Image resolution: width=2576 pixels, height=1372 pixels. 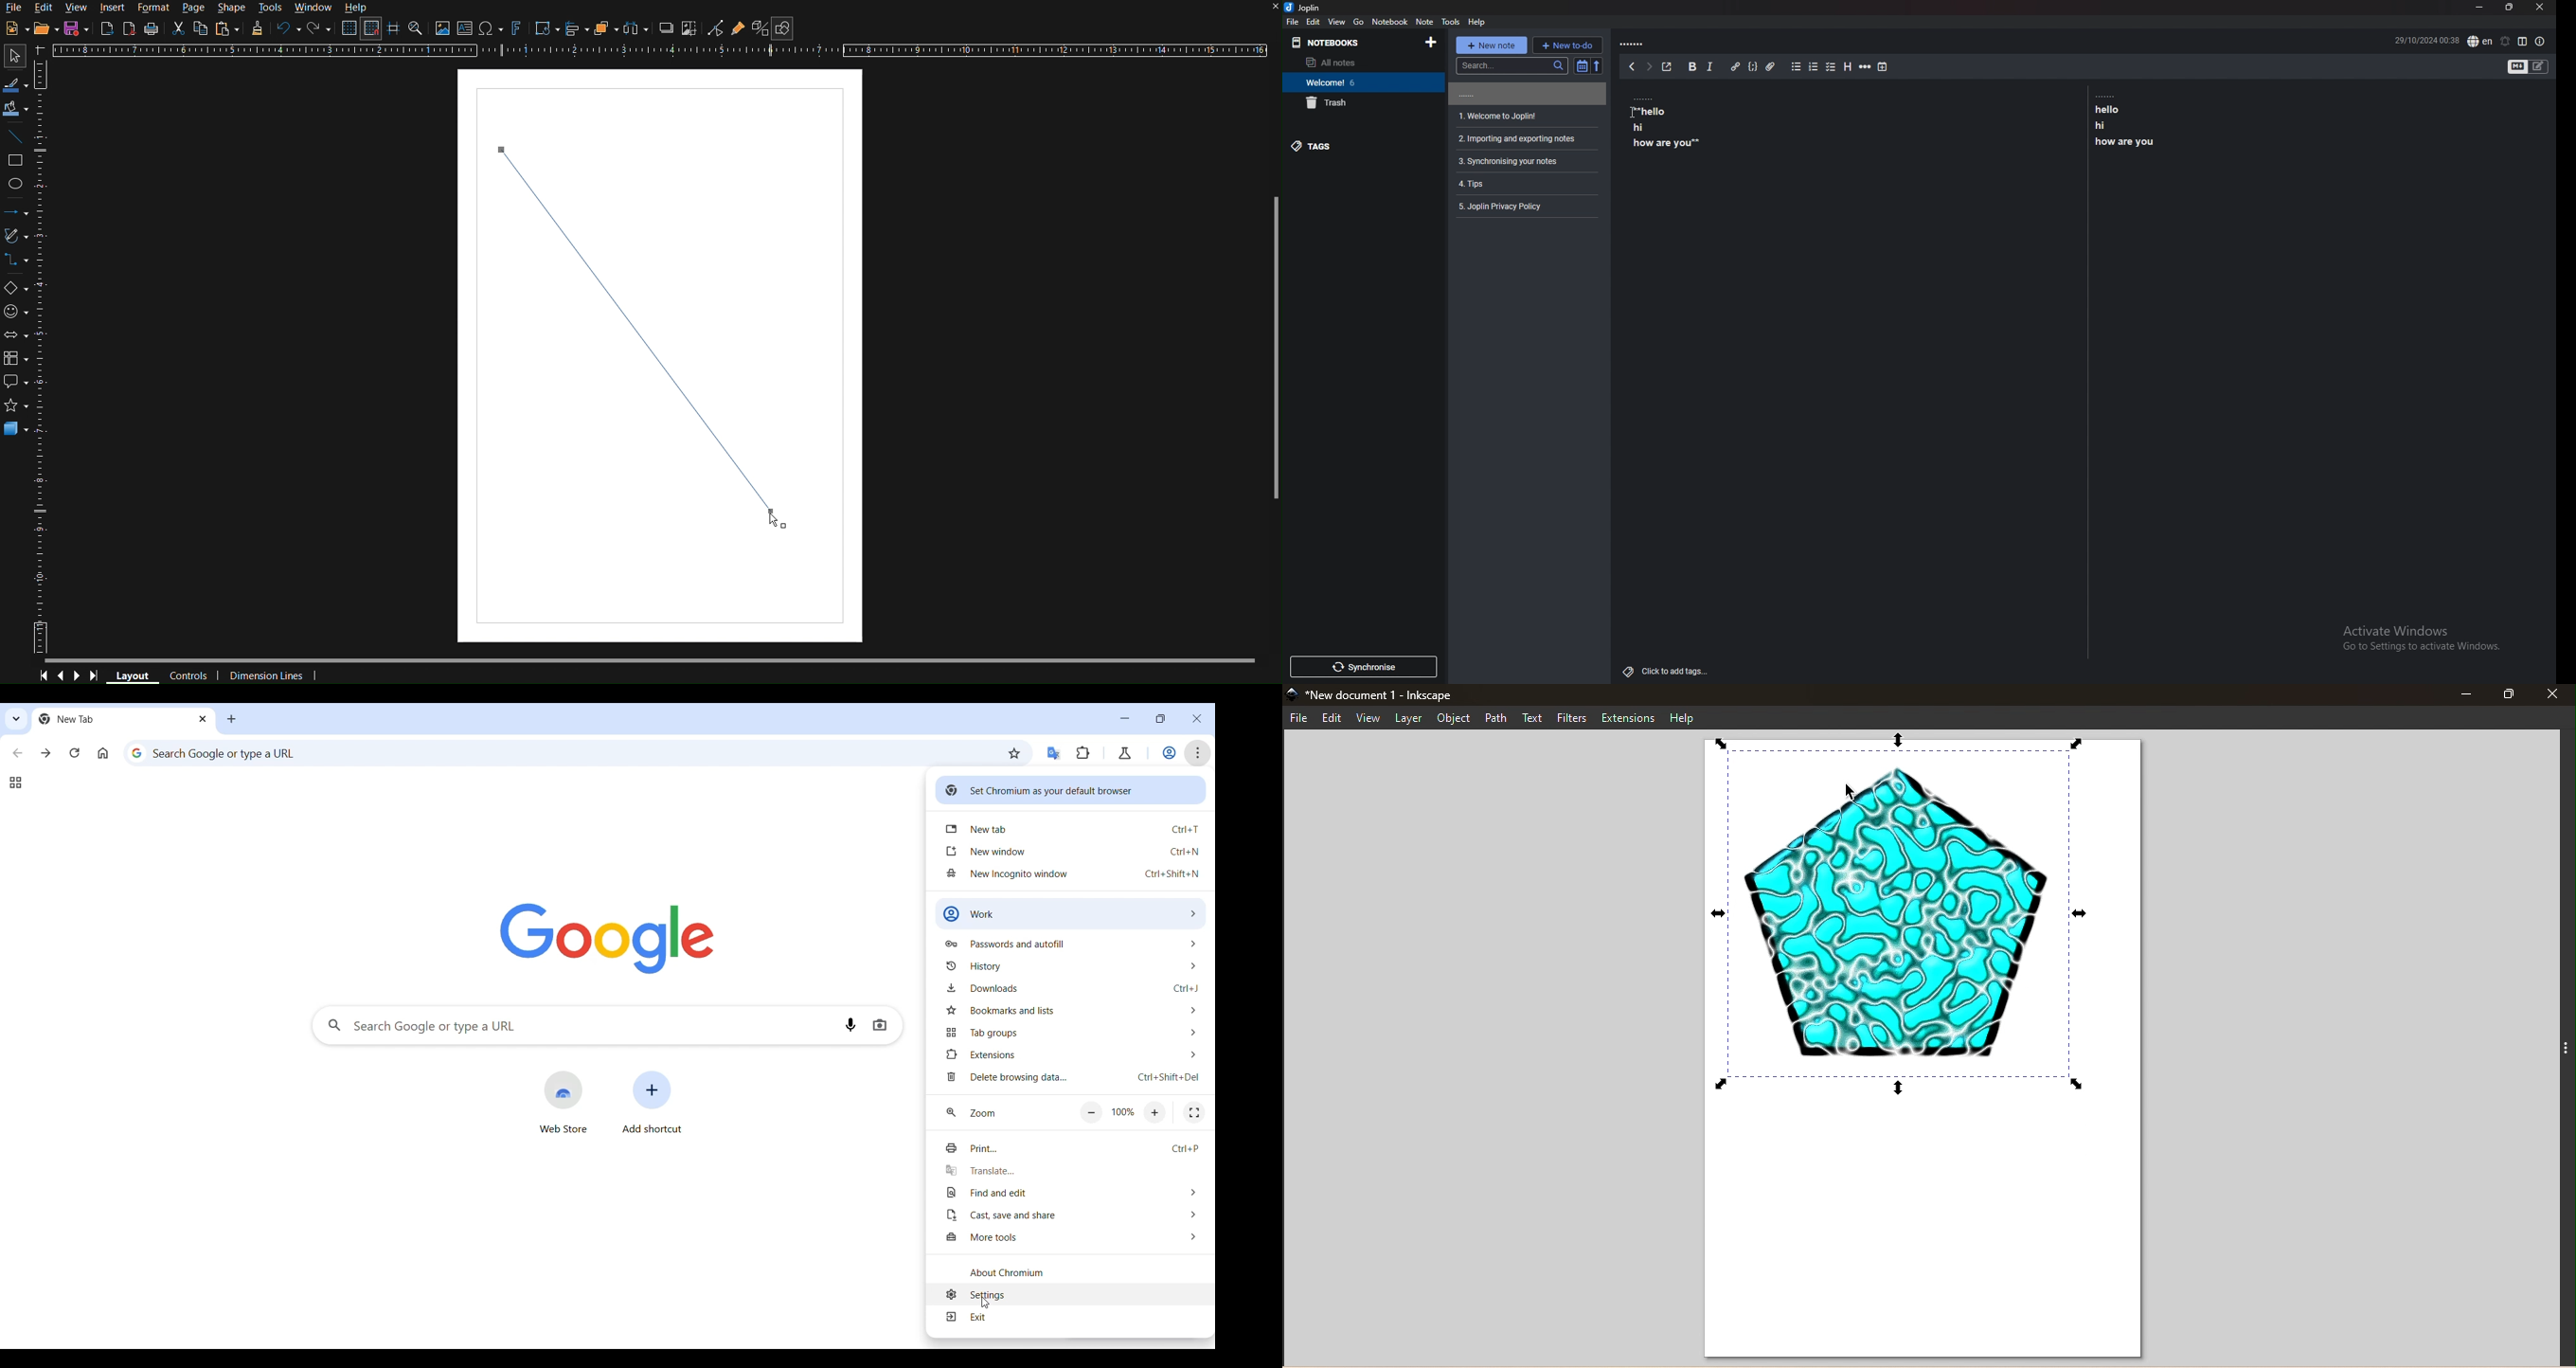 What do you see at coordinates (1525, 161) in the screenshot?
I see `note` at bounding box center [1525, 161].